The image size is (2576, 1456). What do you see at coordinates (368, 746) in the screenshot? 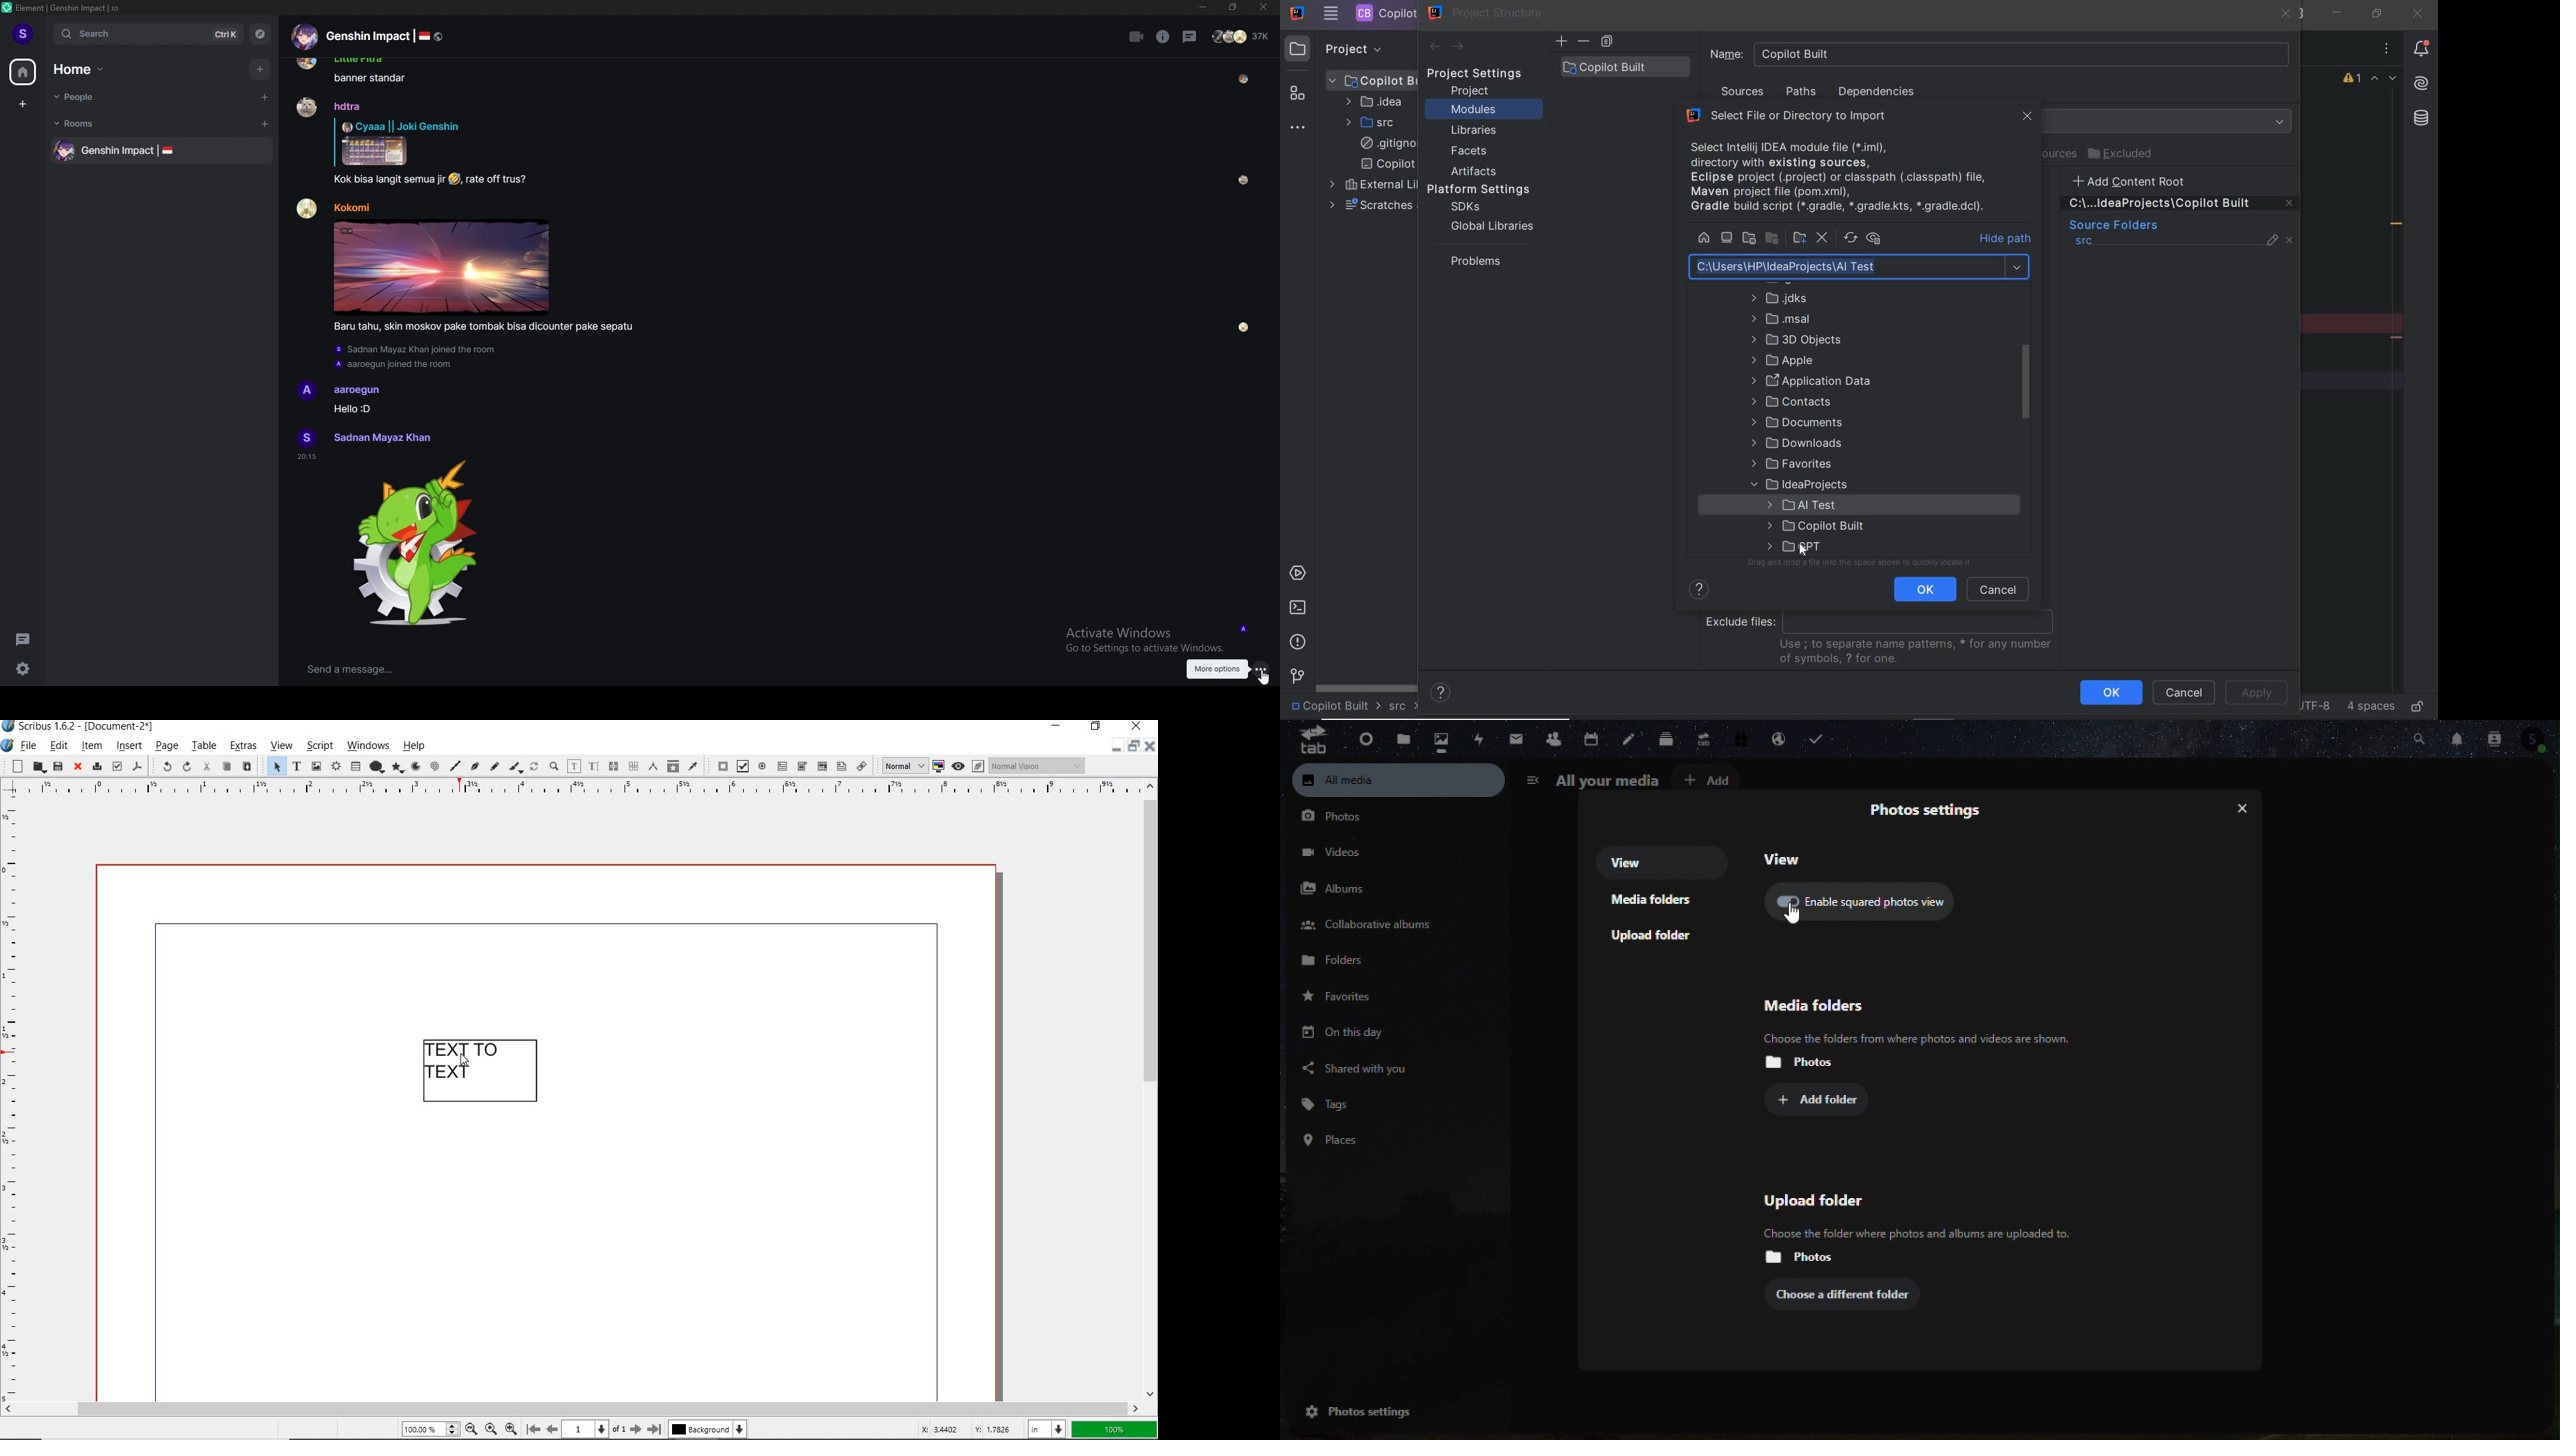
I see `windows` at bounding box center [368, 746].